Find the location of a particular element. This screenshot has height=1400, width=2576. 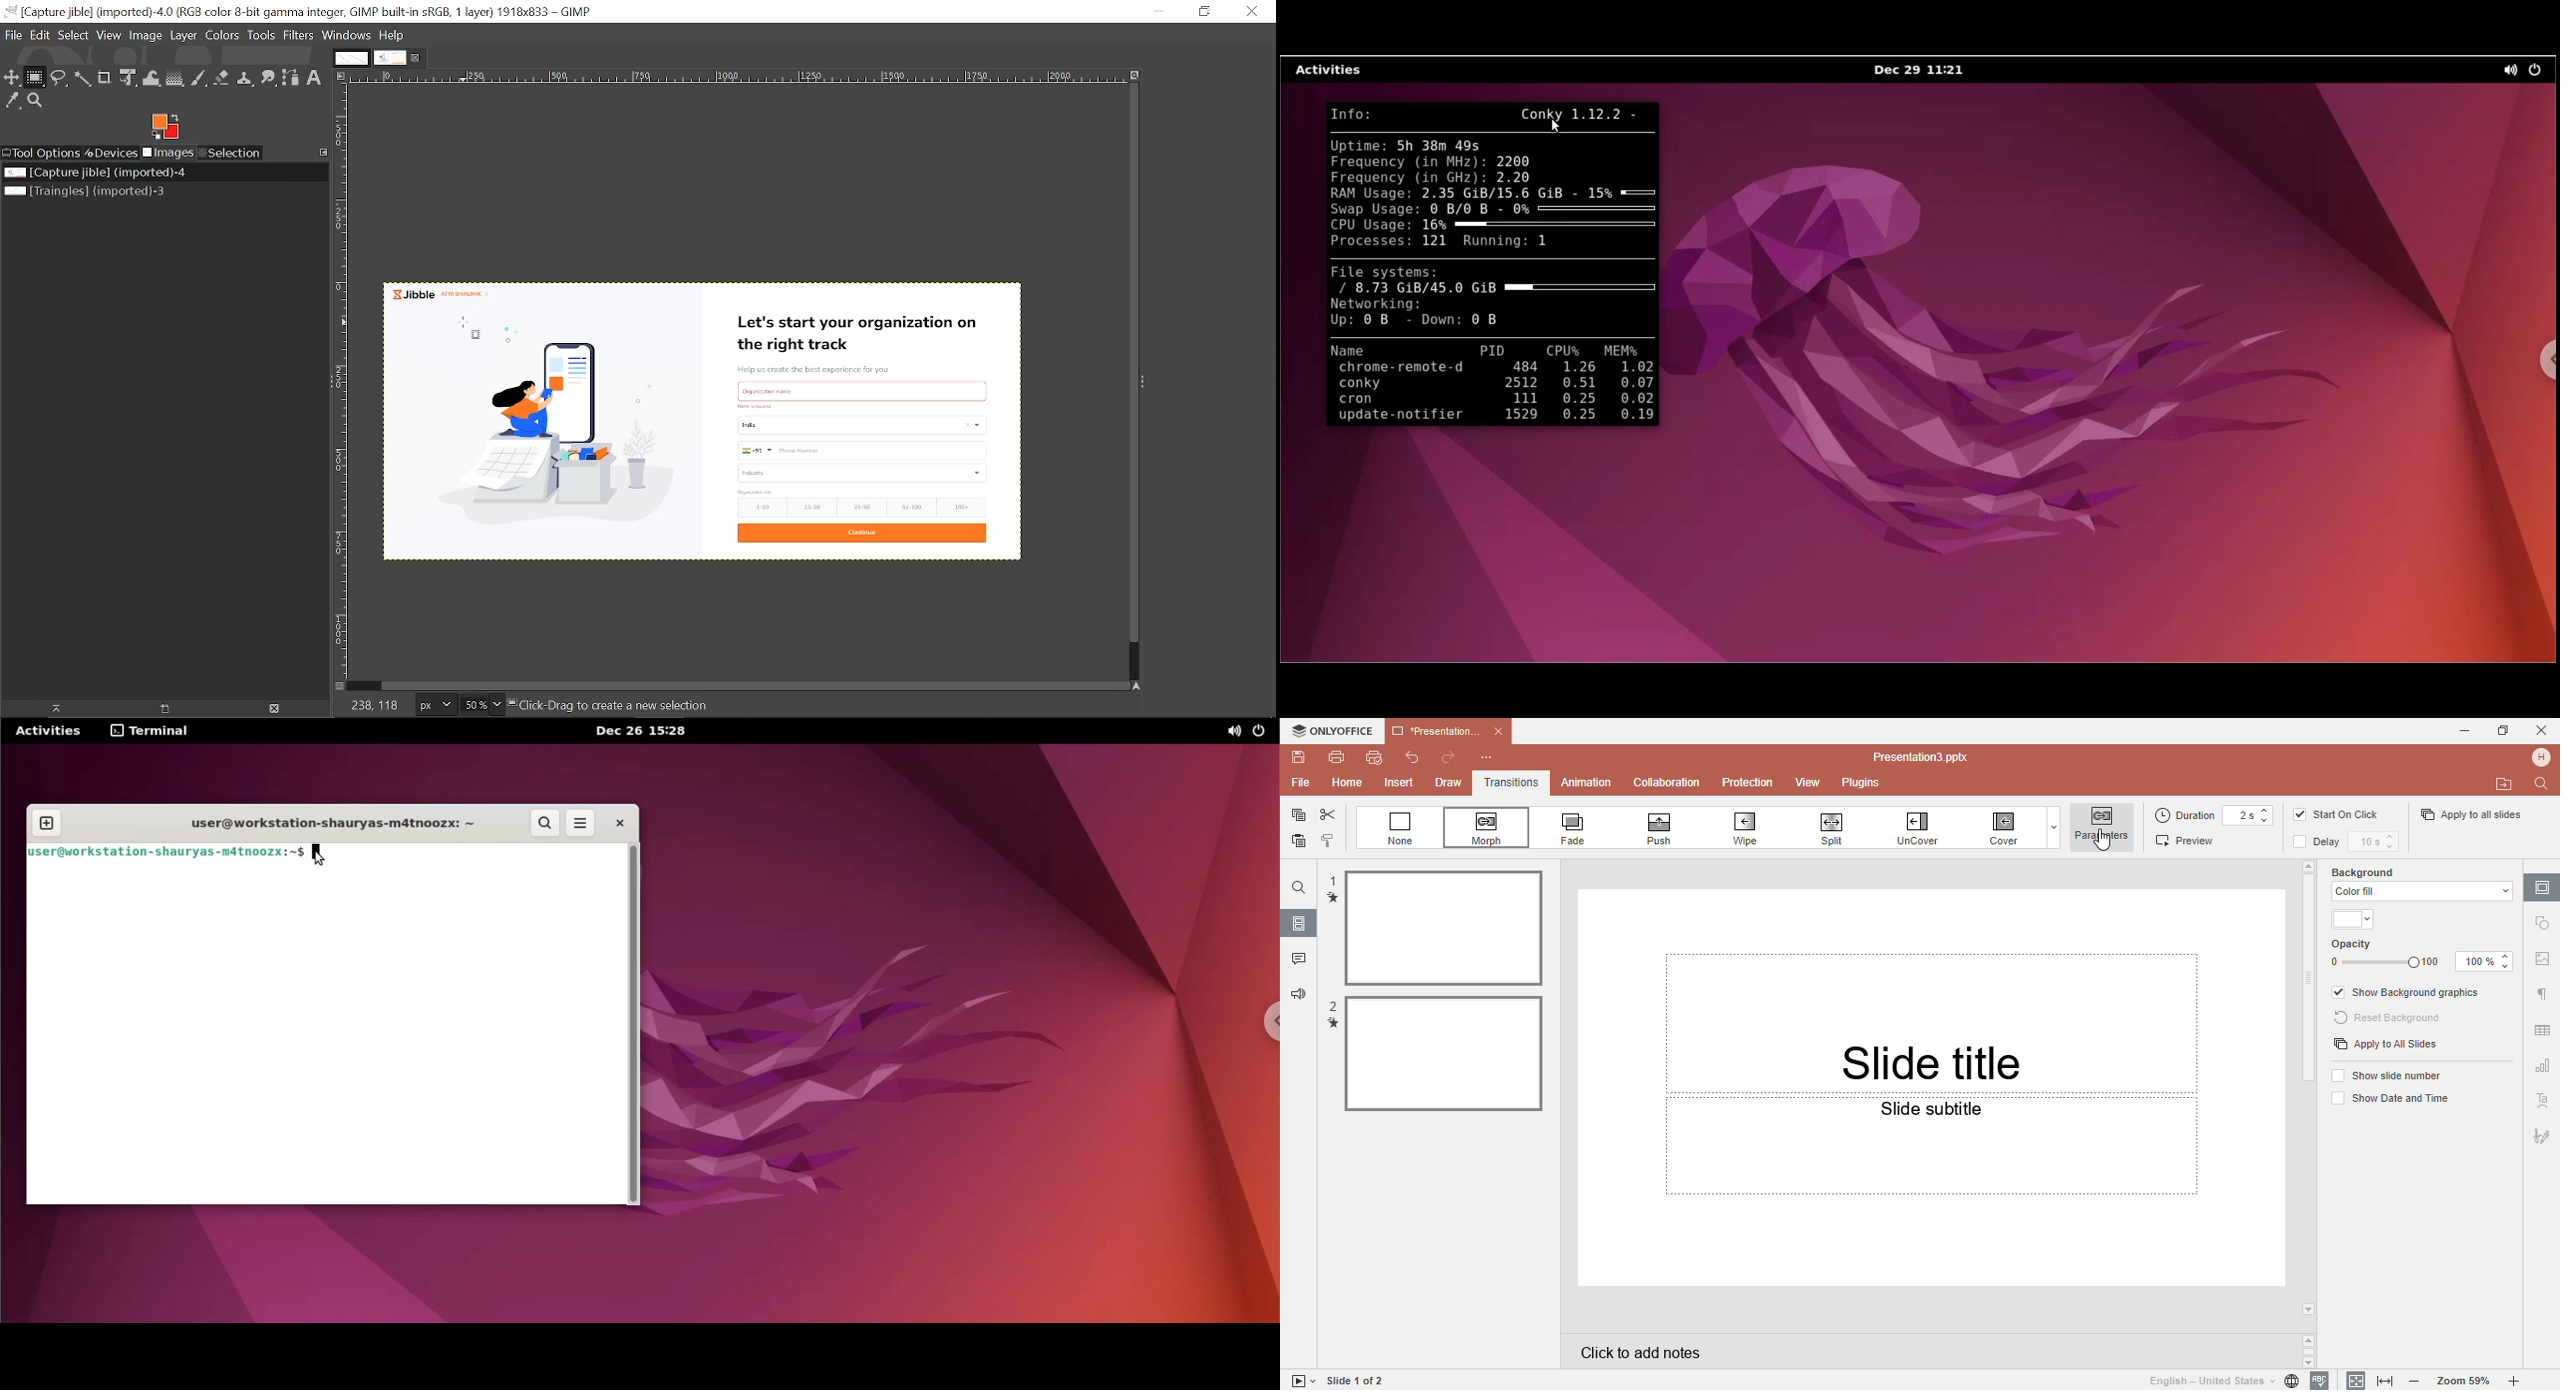

Close current tab is located at coordinates (417, 59).